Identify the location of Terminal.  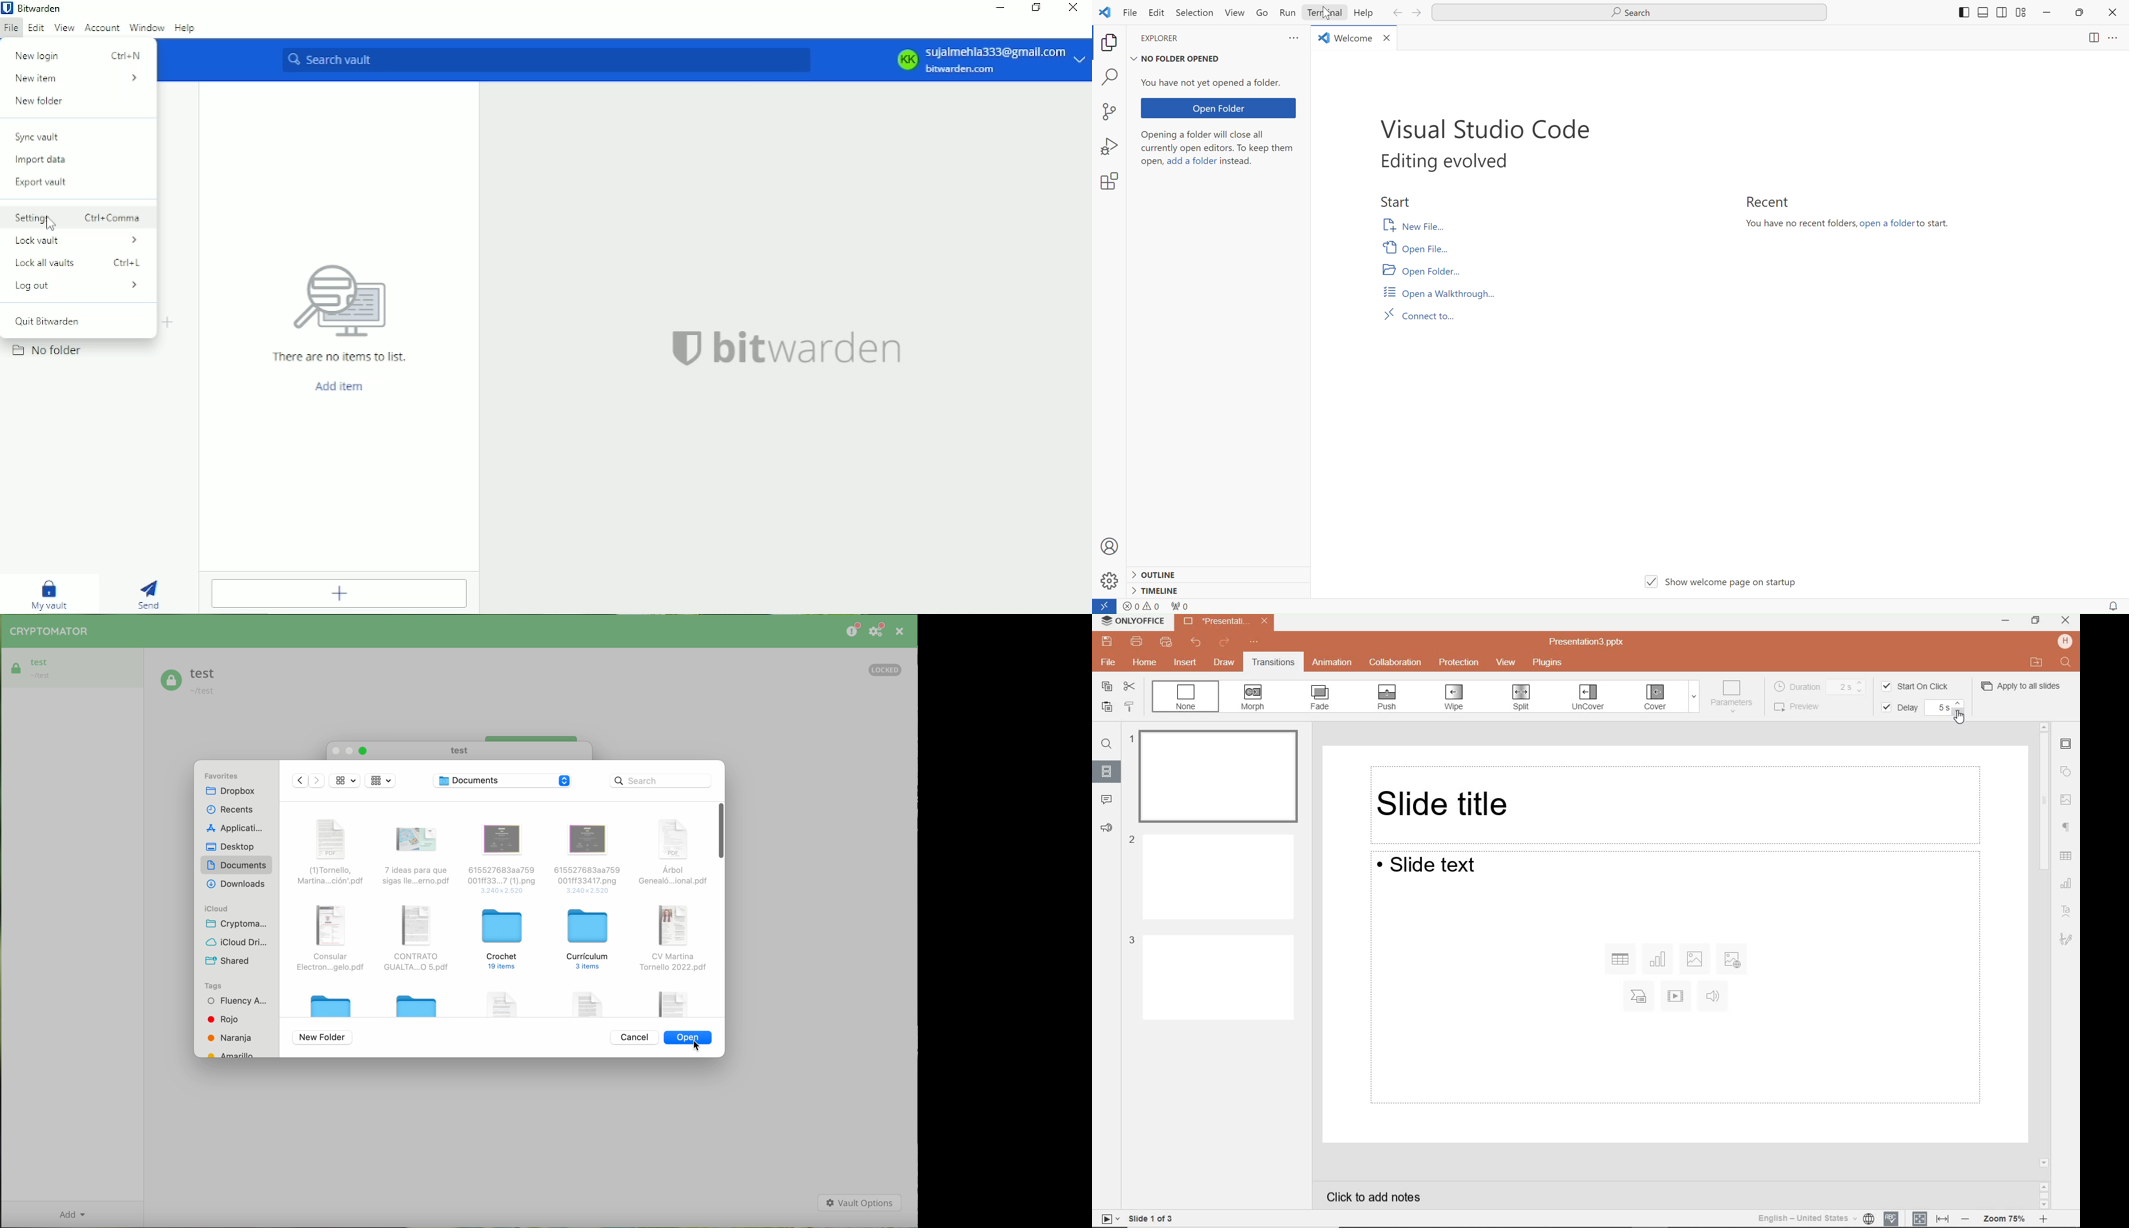
(1323, 13).